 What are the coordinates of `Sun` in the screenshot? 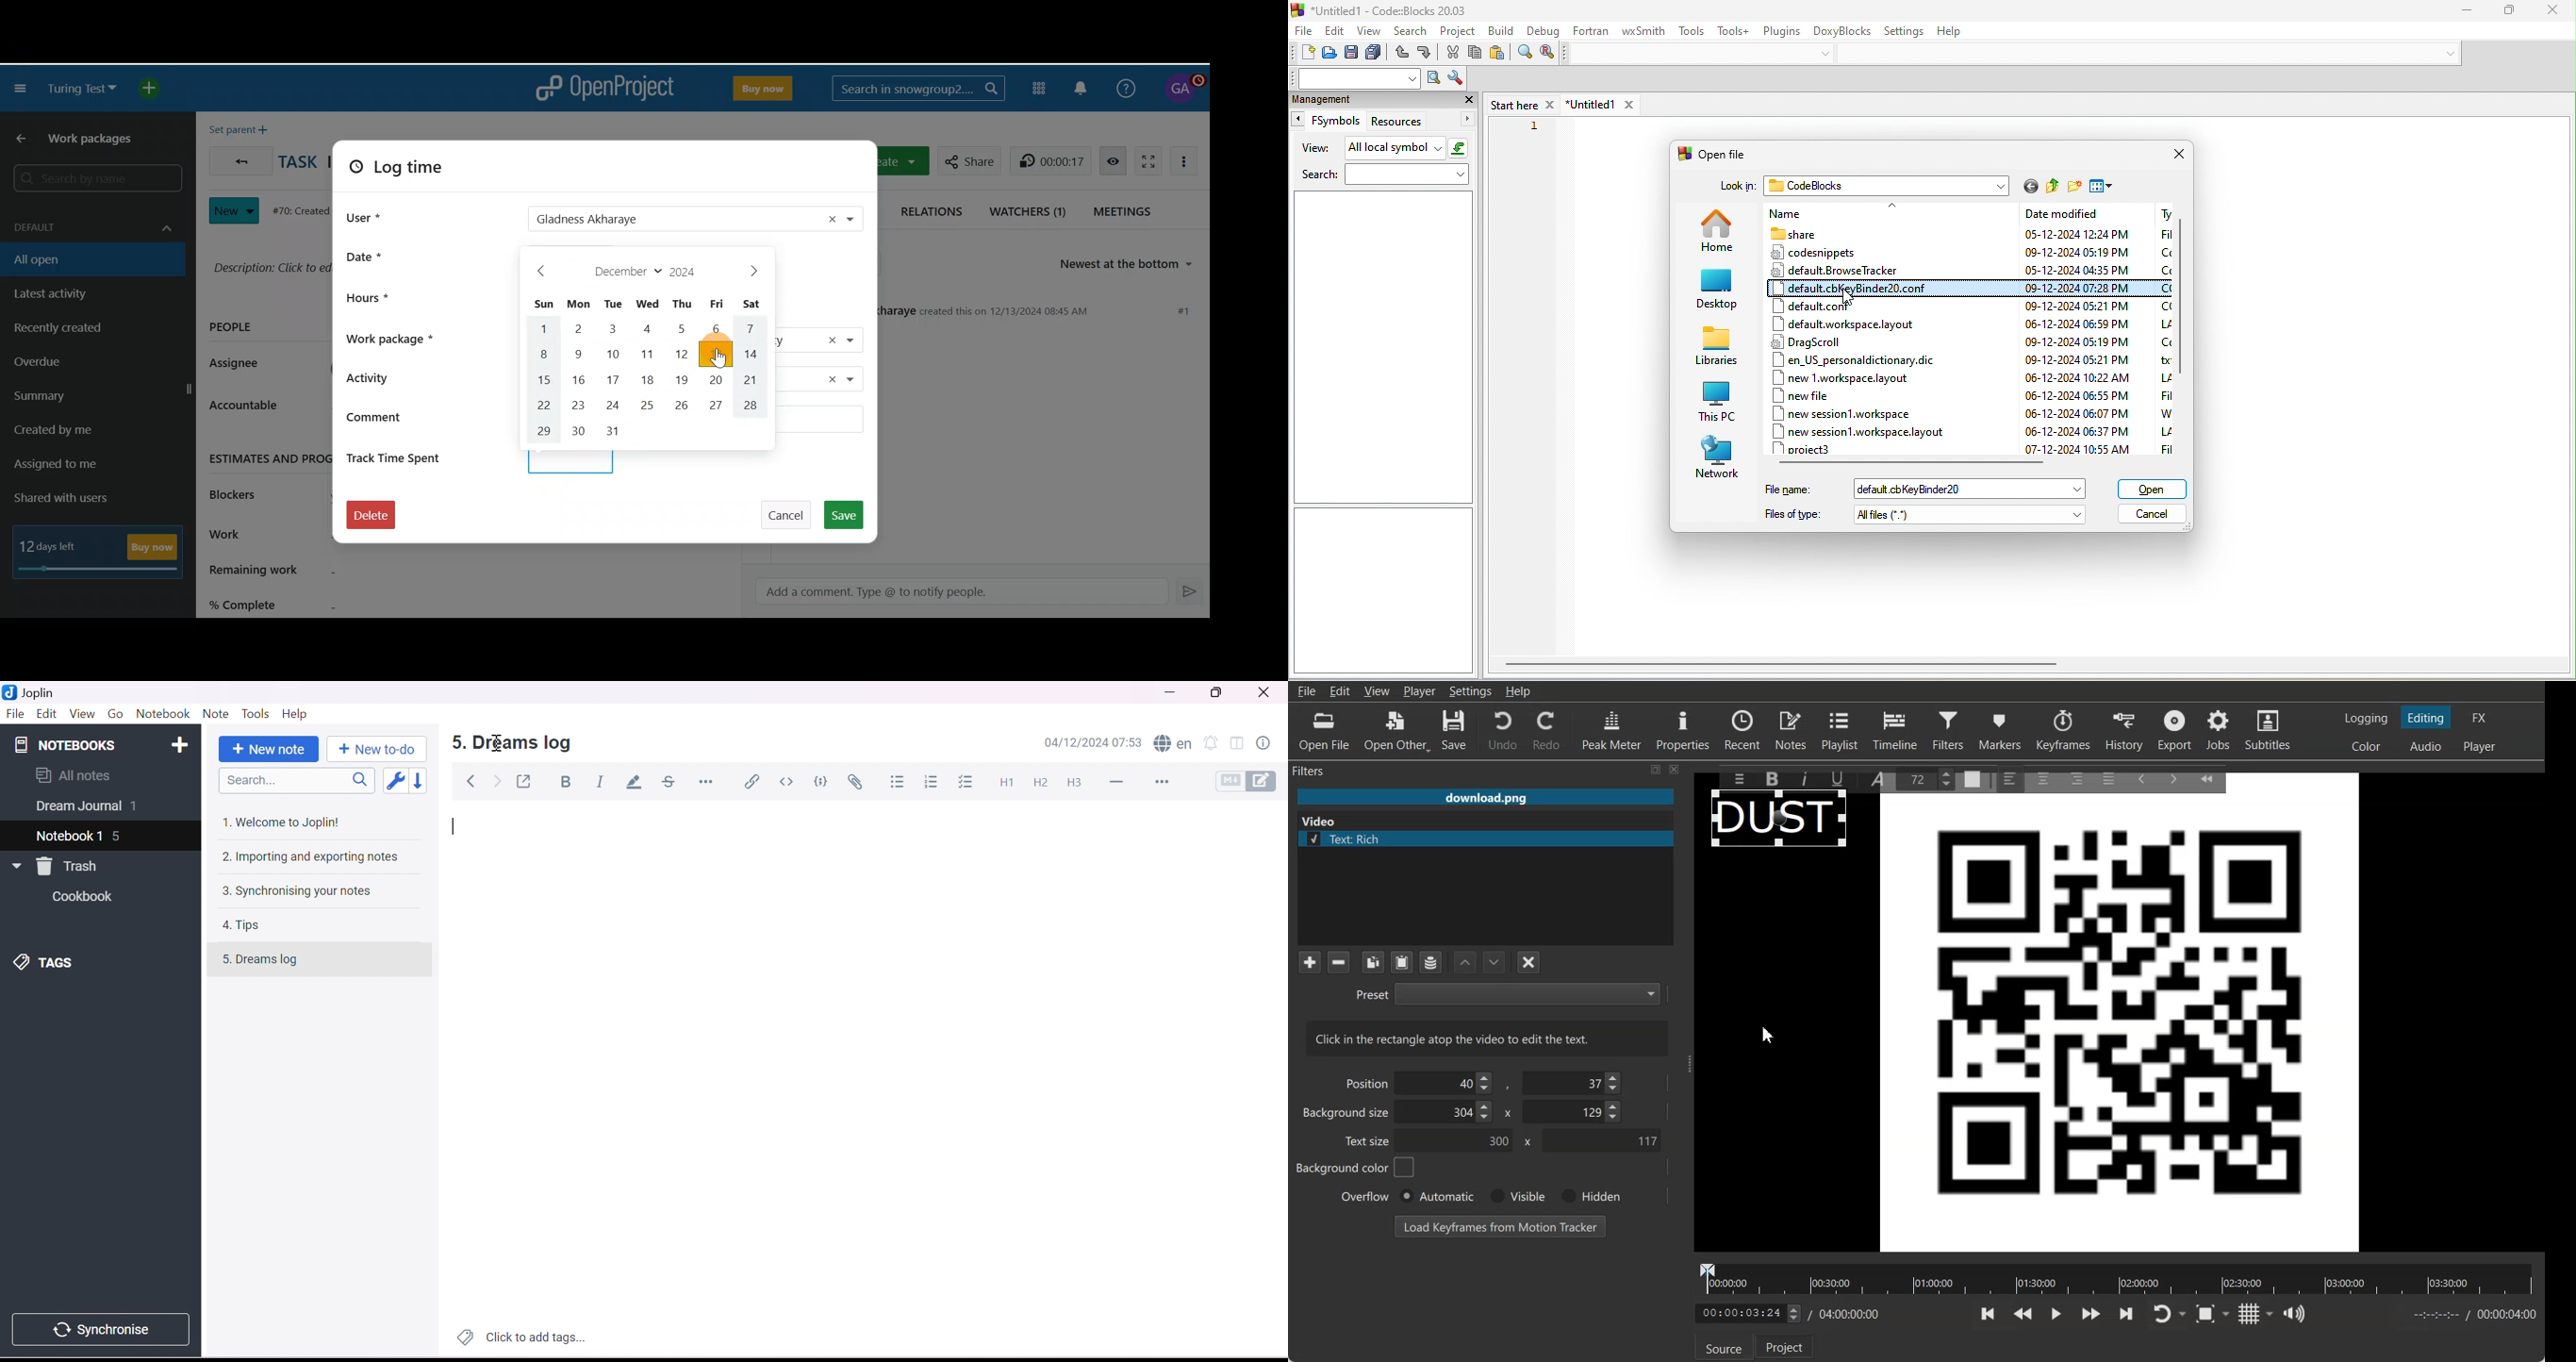 It's located at (545, 305).